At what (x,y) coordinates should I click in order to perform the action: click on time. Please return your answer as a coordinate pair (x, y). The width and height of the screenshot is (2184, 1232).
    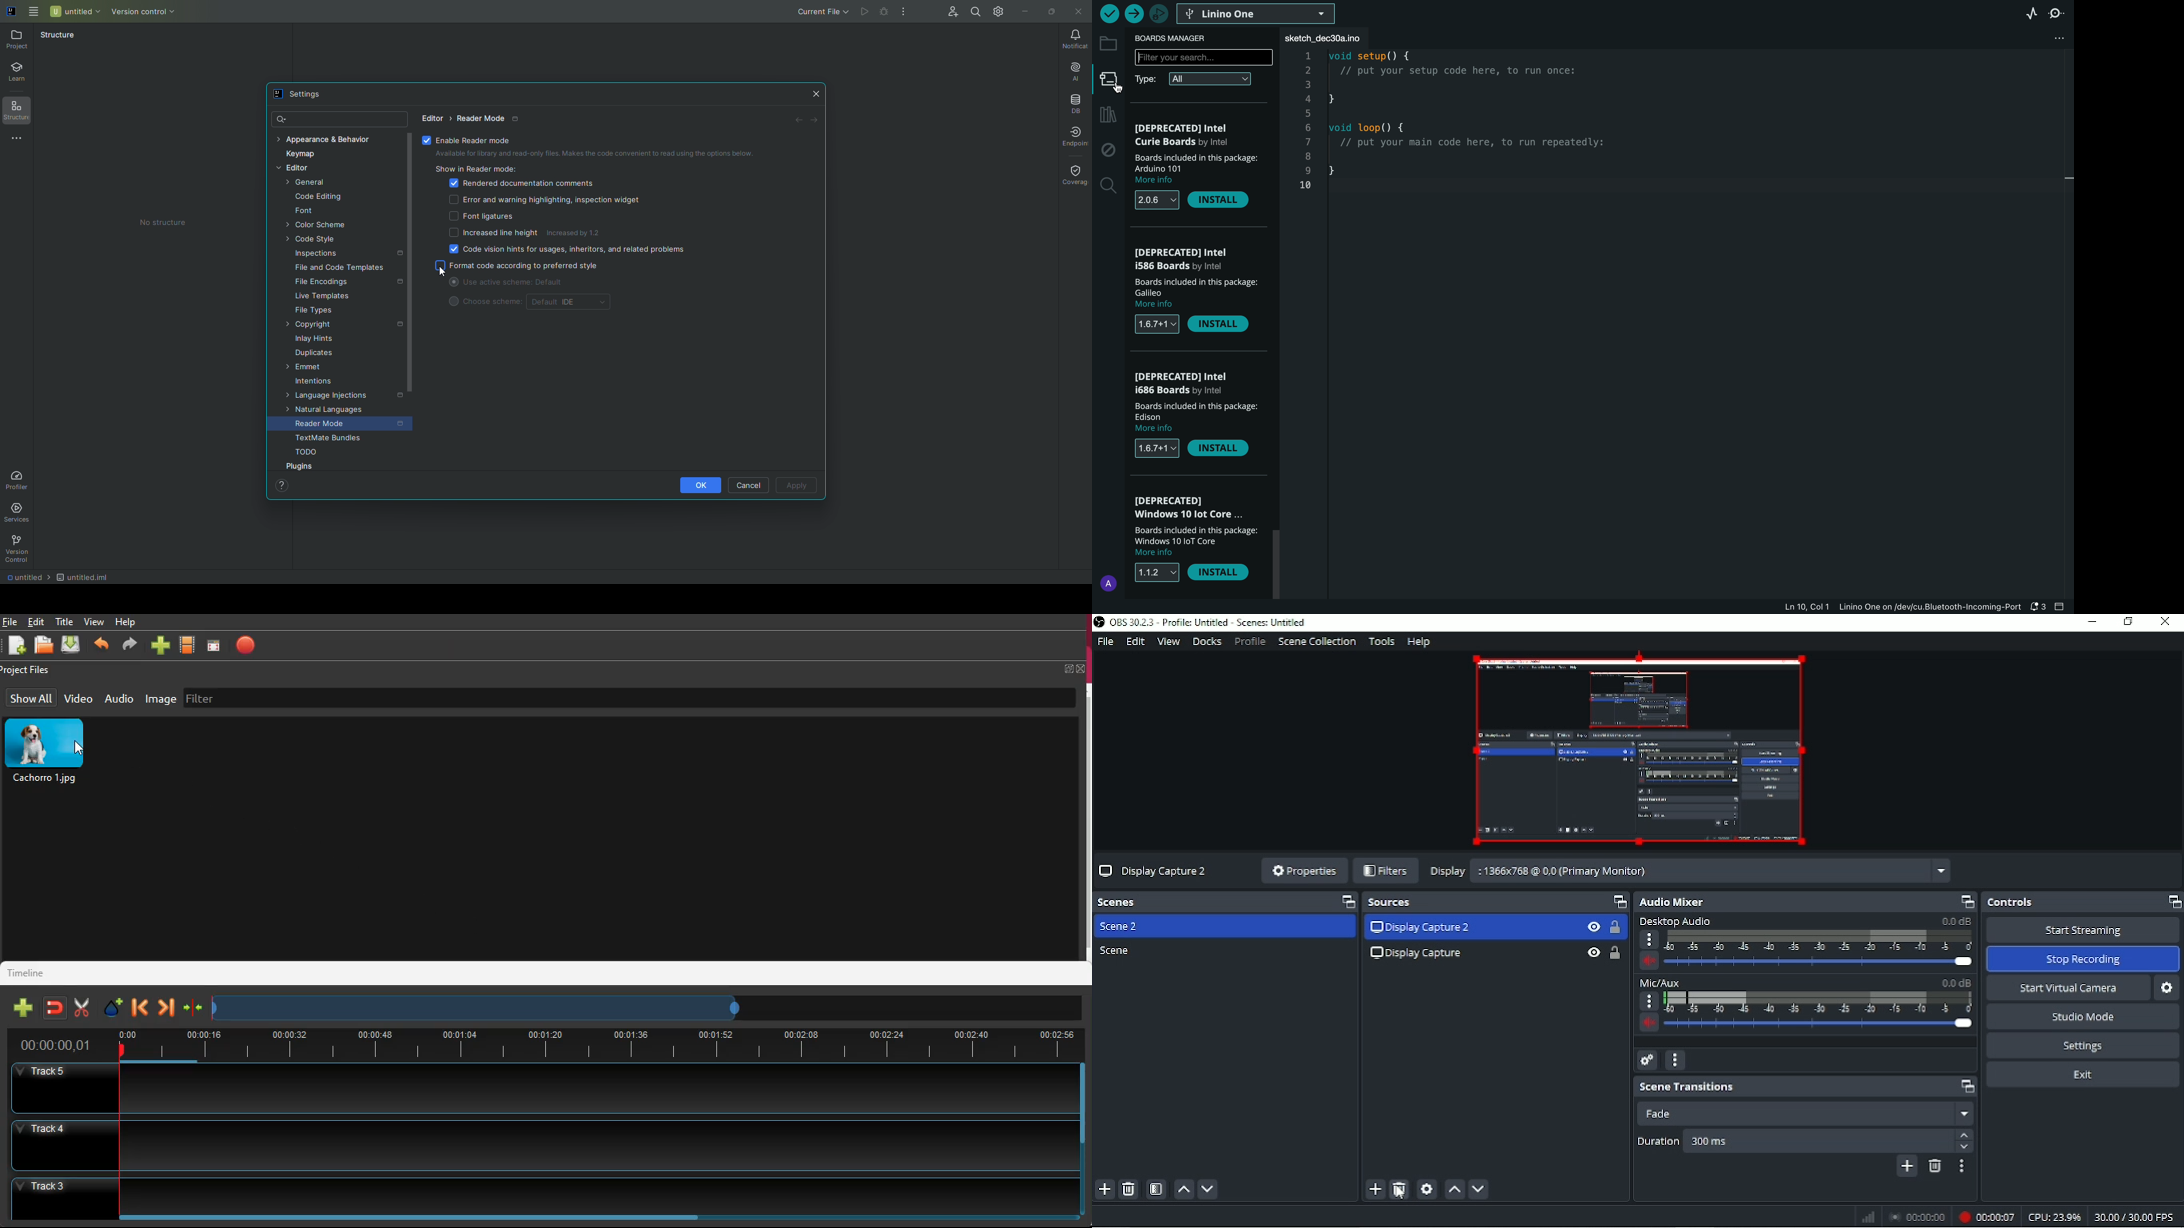
    Looking at the image, I should click on (594, 1046).